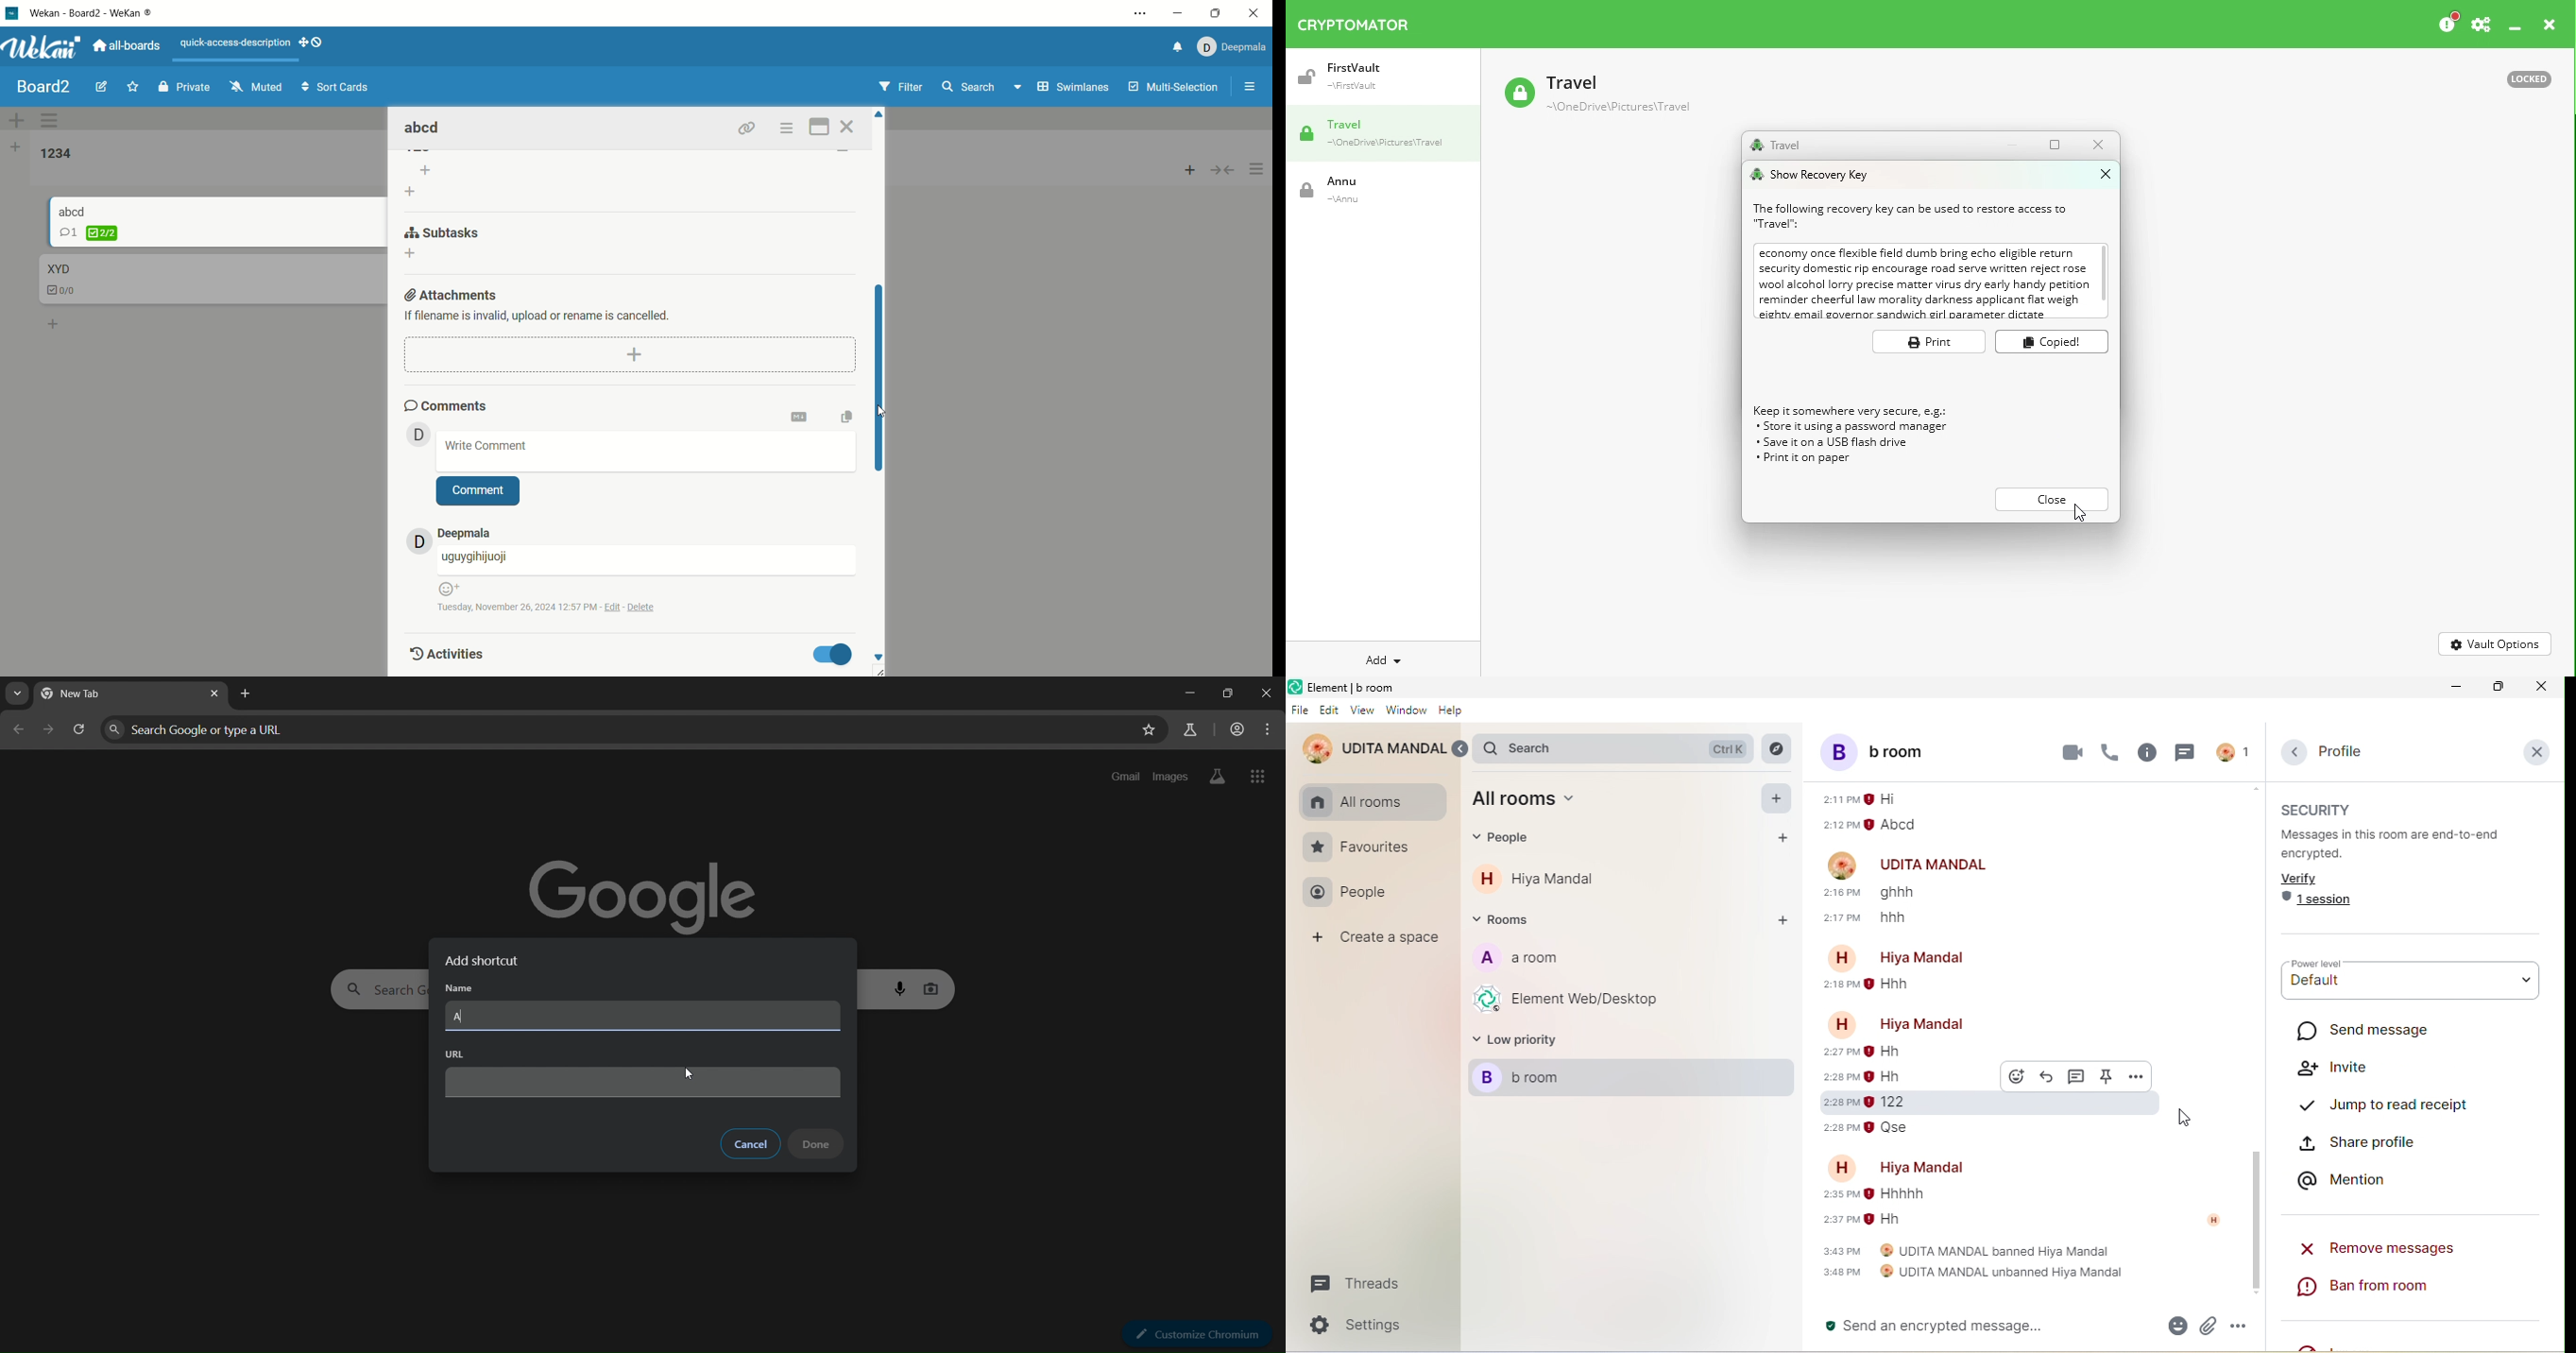 Image resolution: width=2576 pixels, height=1372 pixels. I want to click on older message of hiya mandal, so click(1883, 1212).